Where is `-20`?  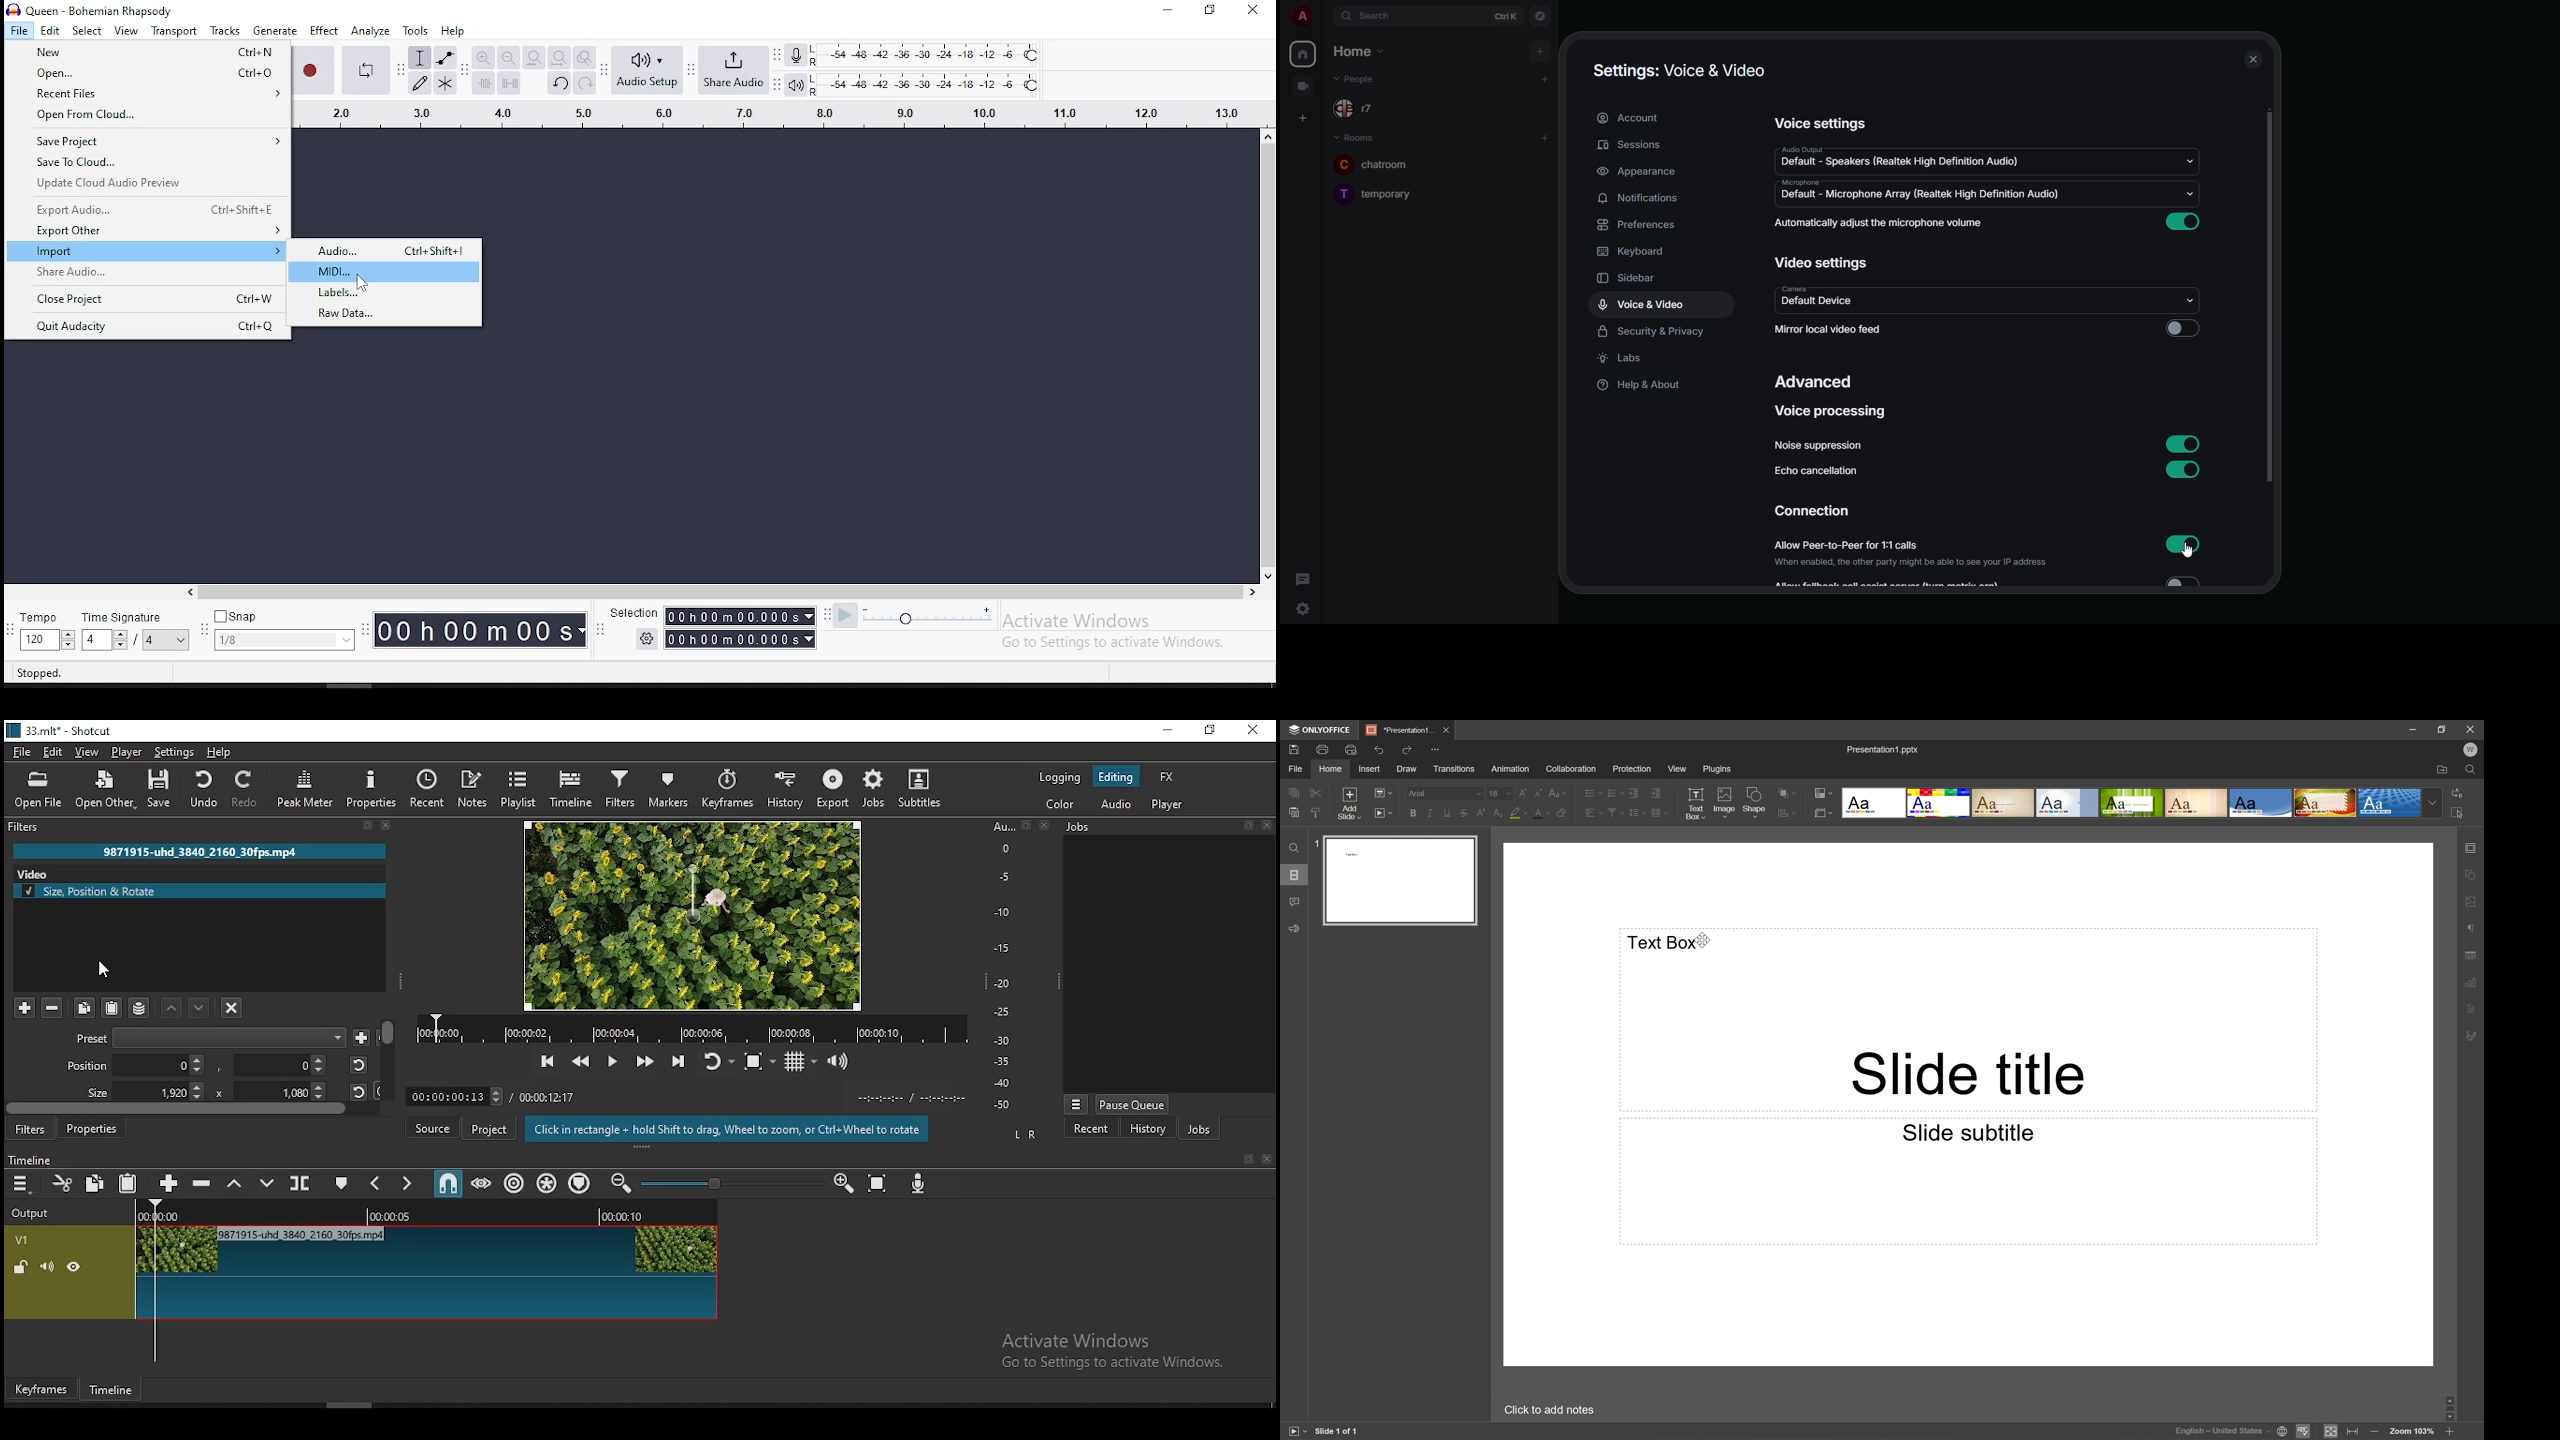
-20 is located at coordinates (1003, 981).